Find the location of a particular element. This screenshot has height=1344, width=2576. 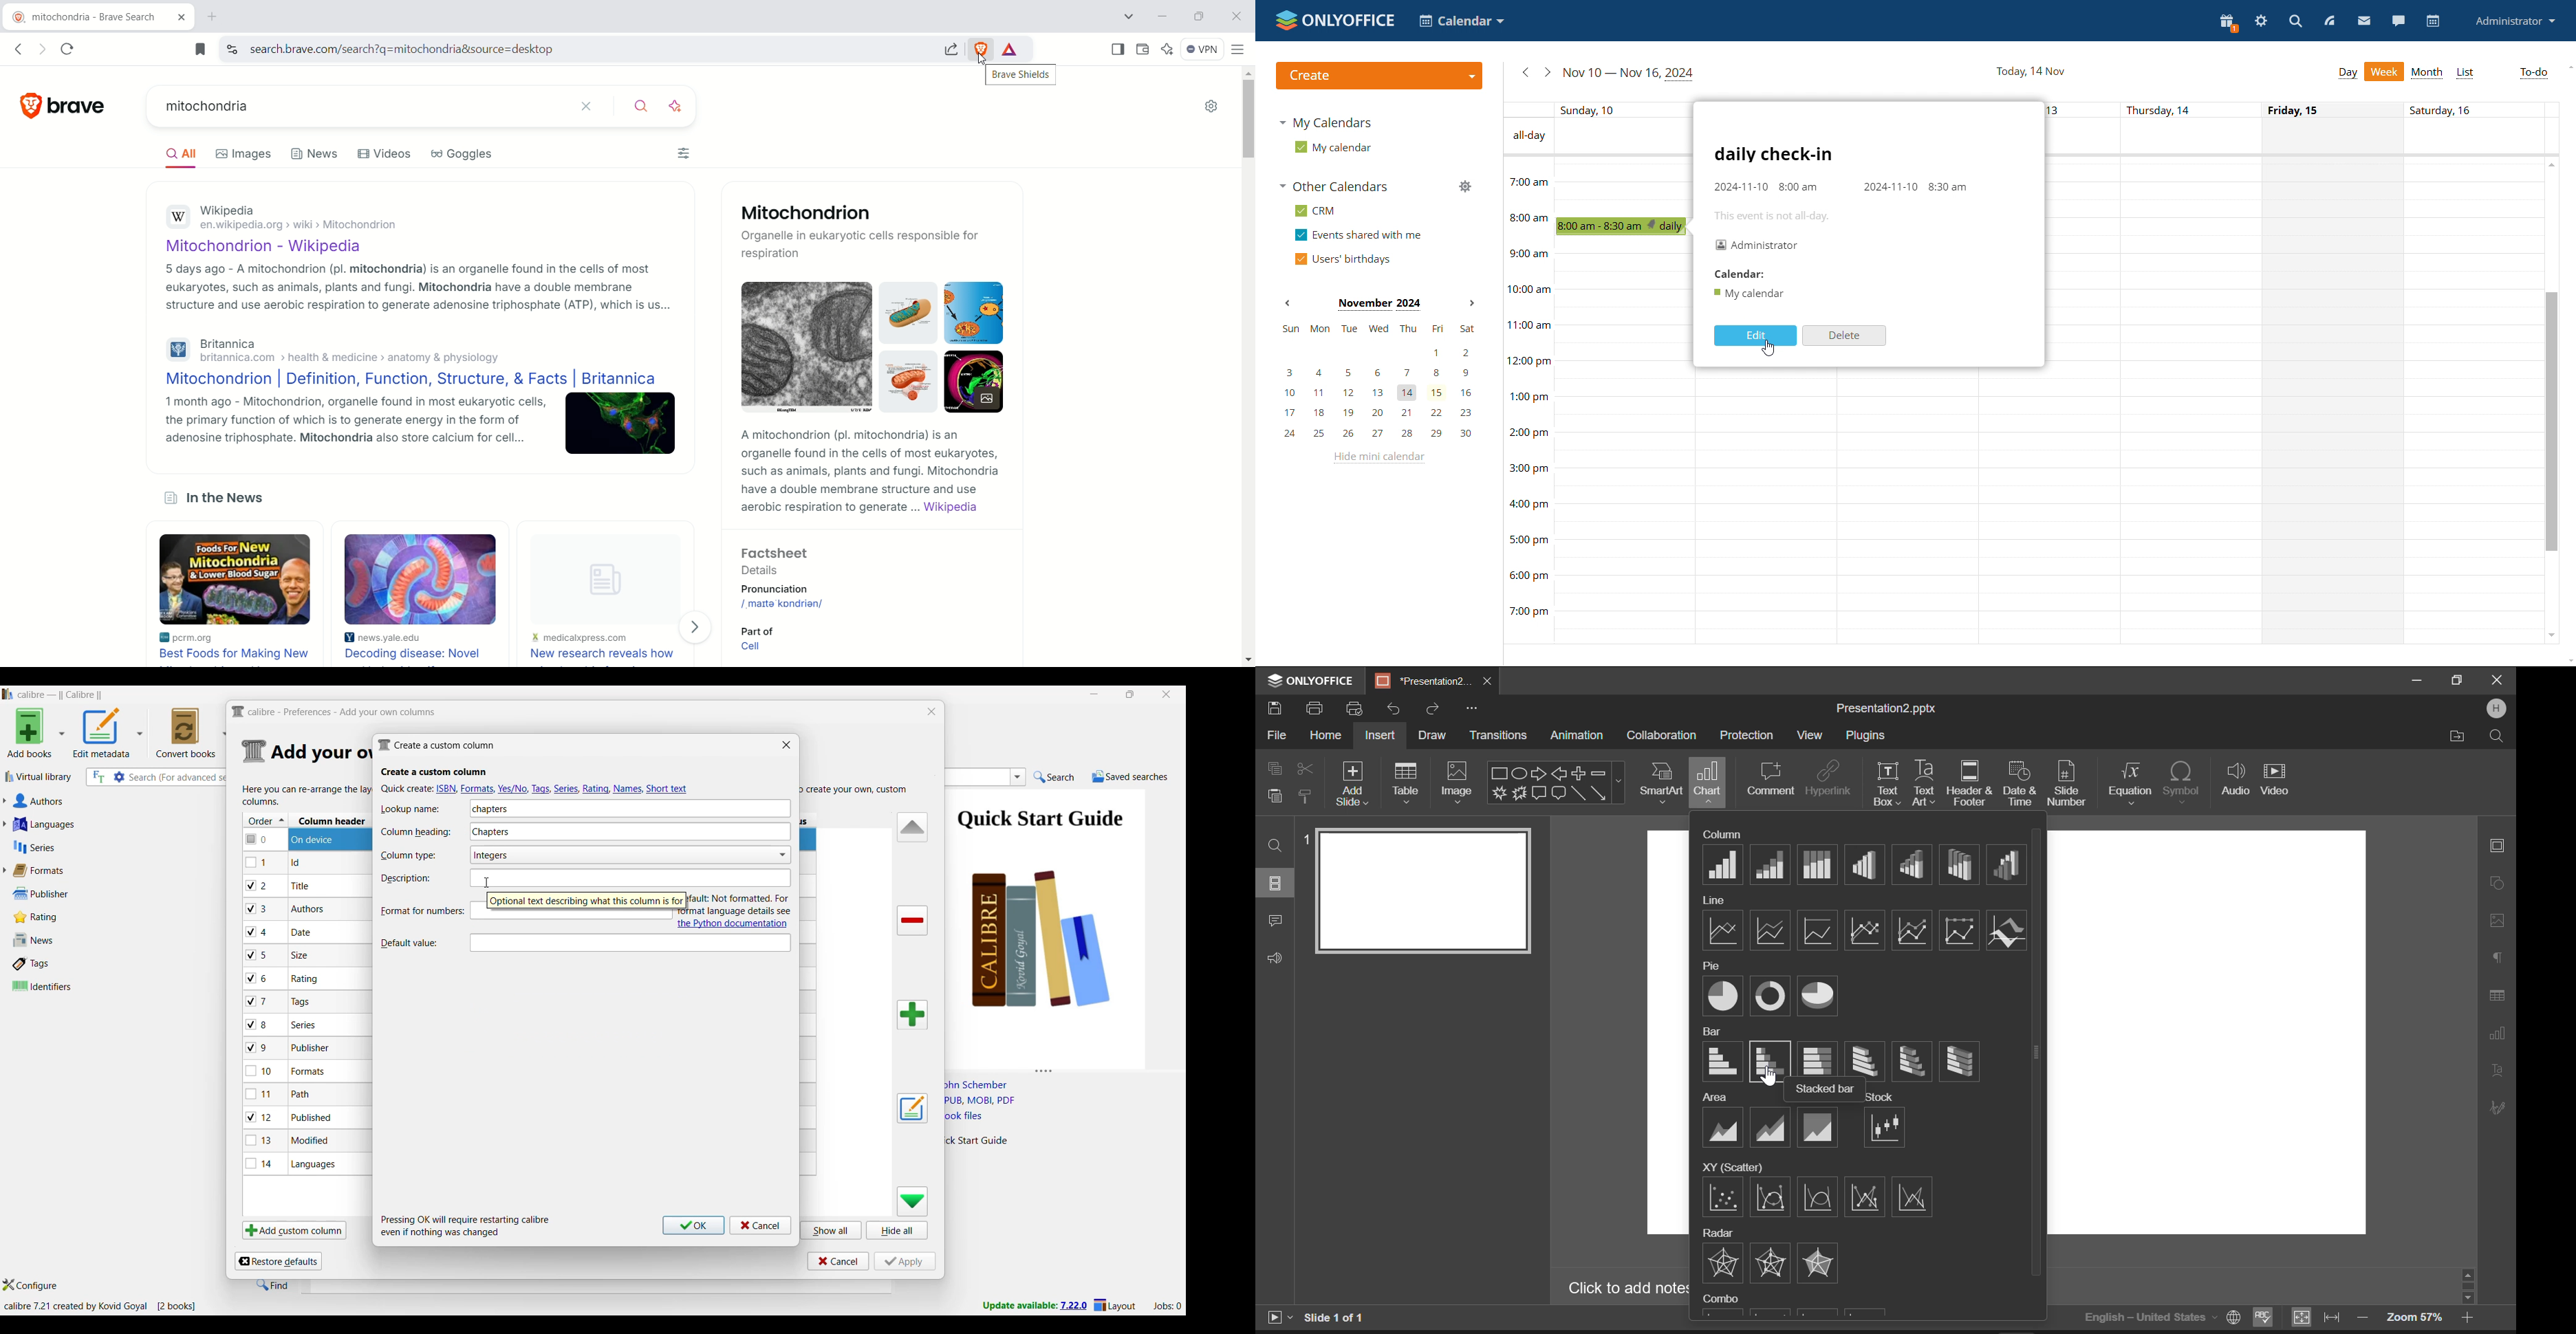

Identifiers is located at coordinates (61, 986).